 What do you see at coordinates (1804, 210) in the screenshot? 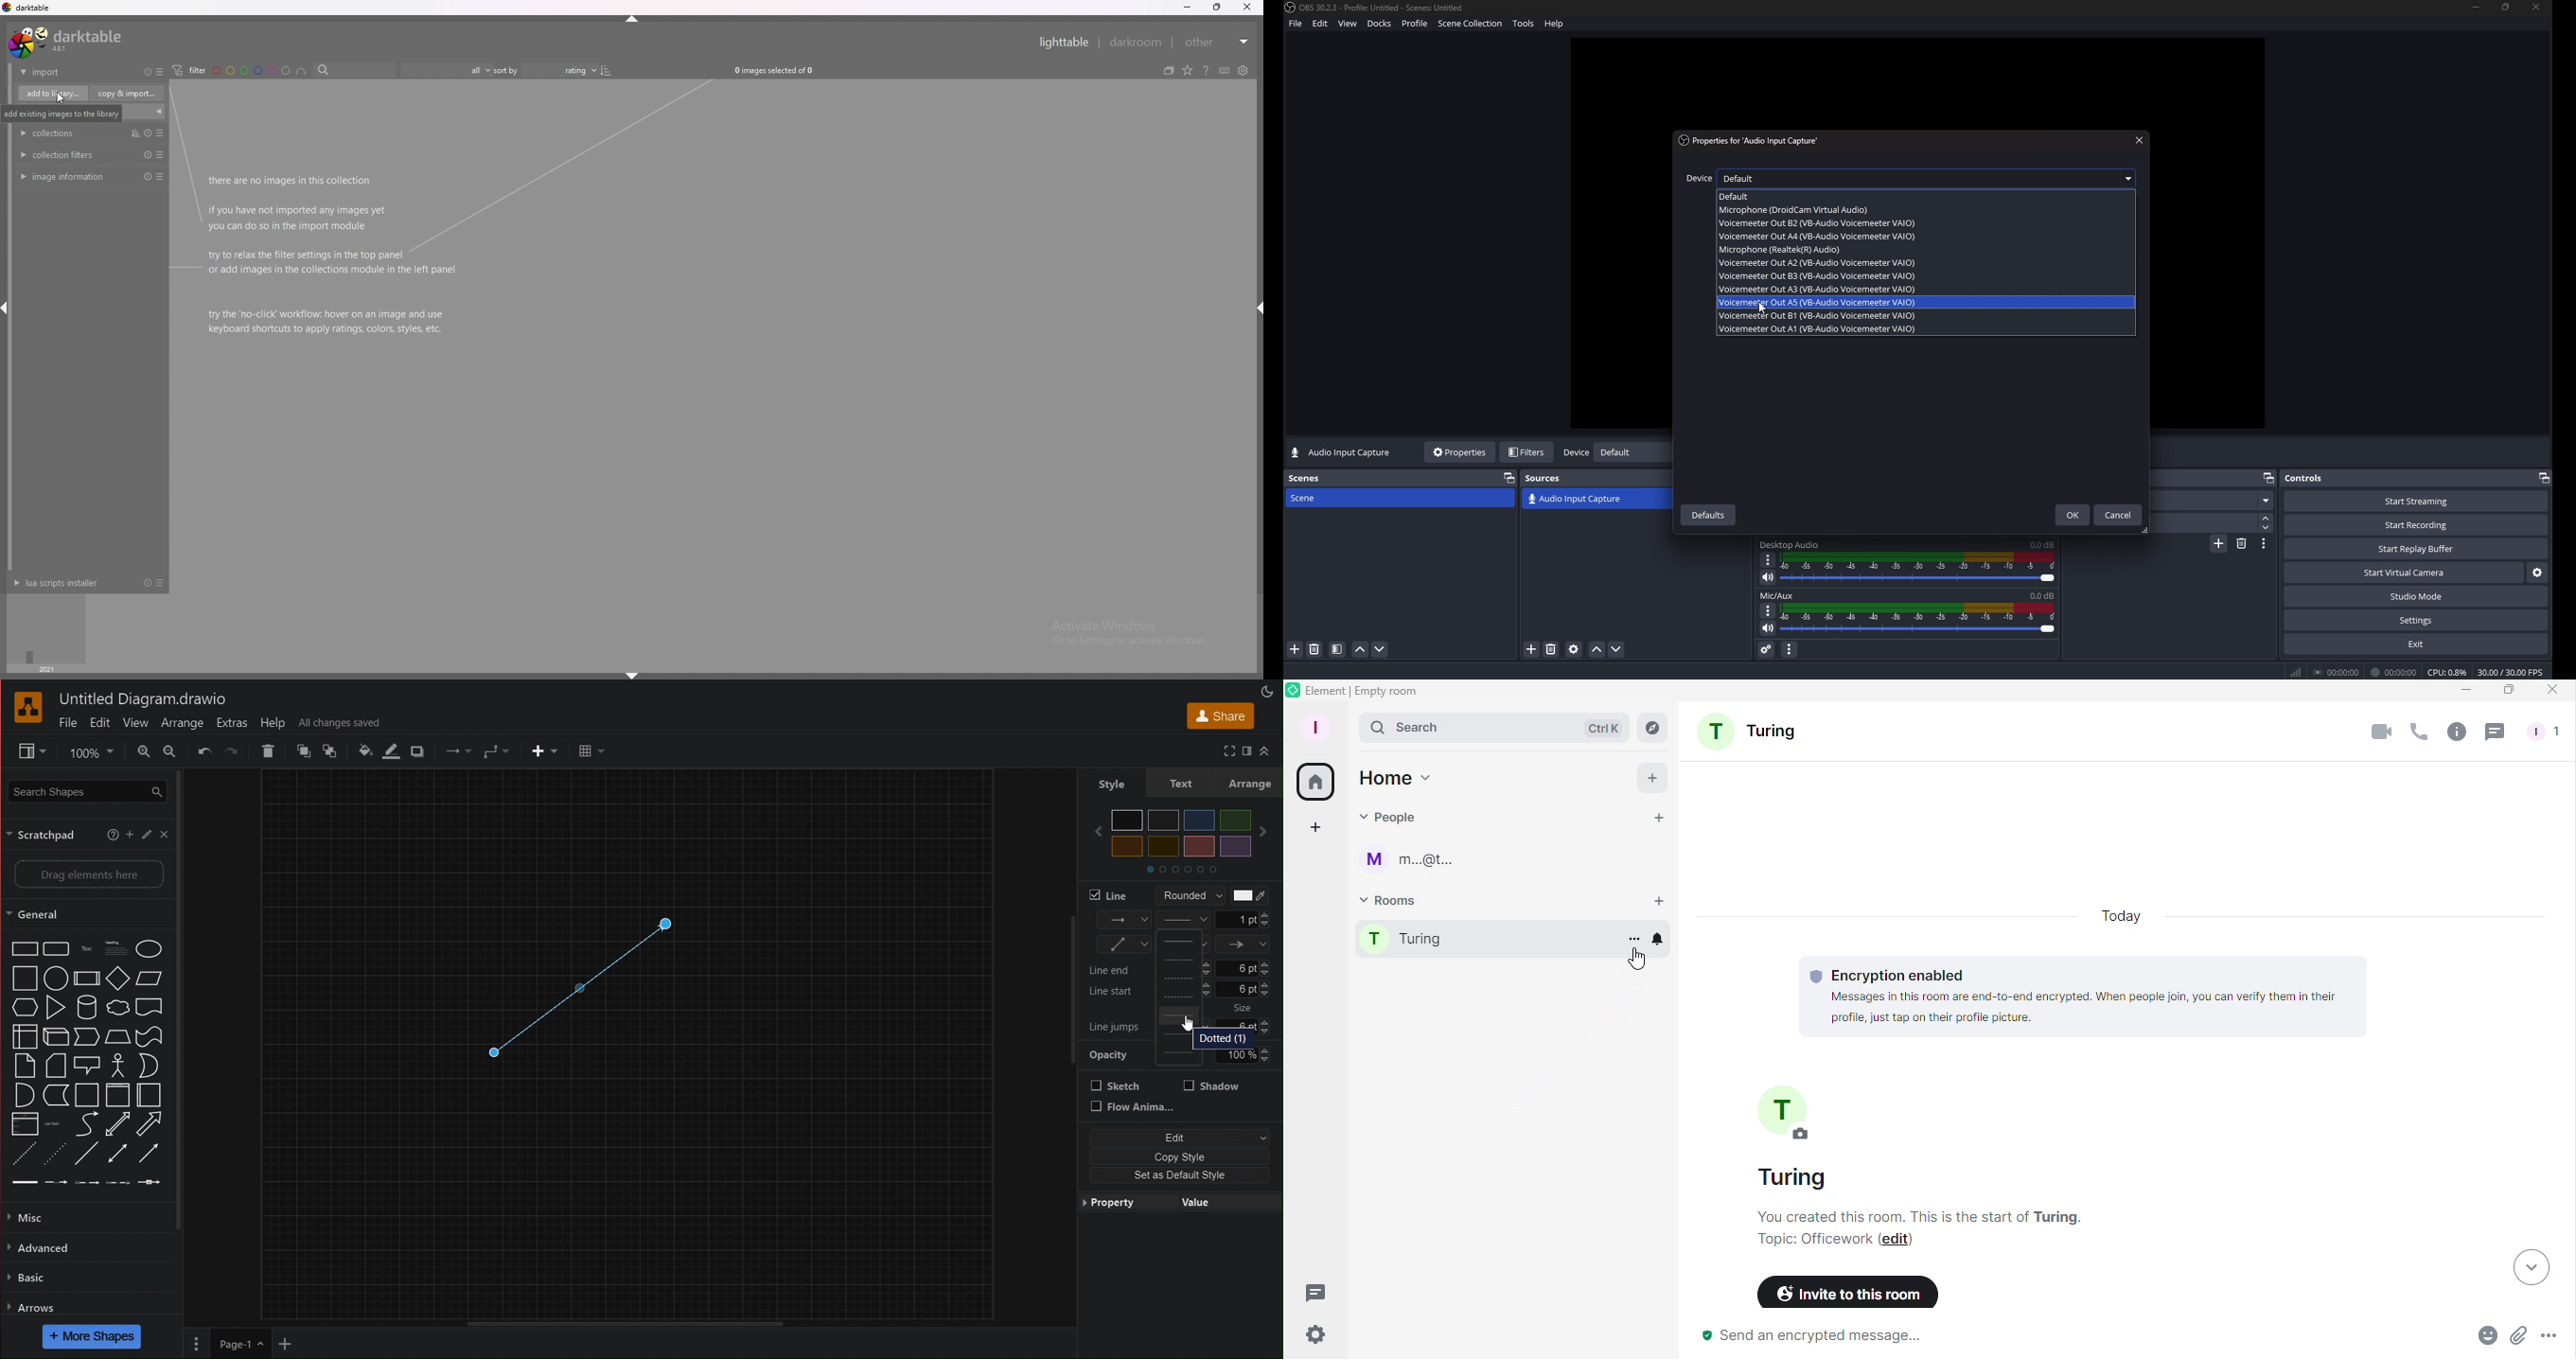
I see `microphone` at bounding box center [1804, 210].